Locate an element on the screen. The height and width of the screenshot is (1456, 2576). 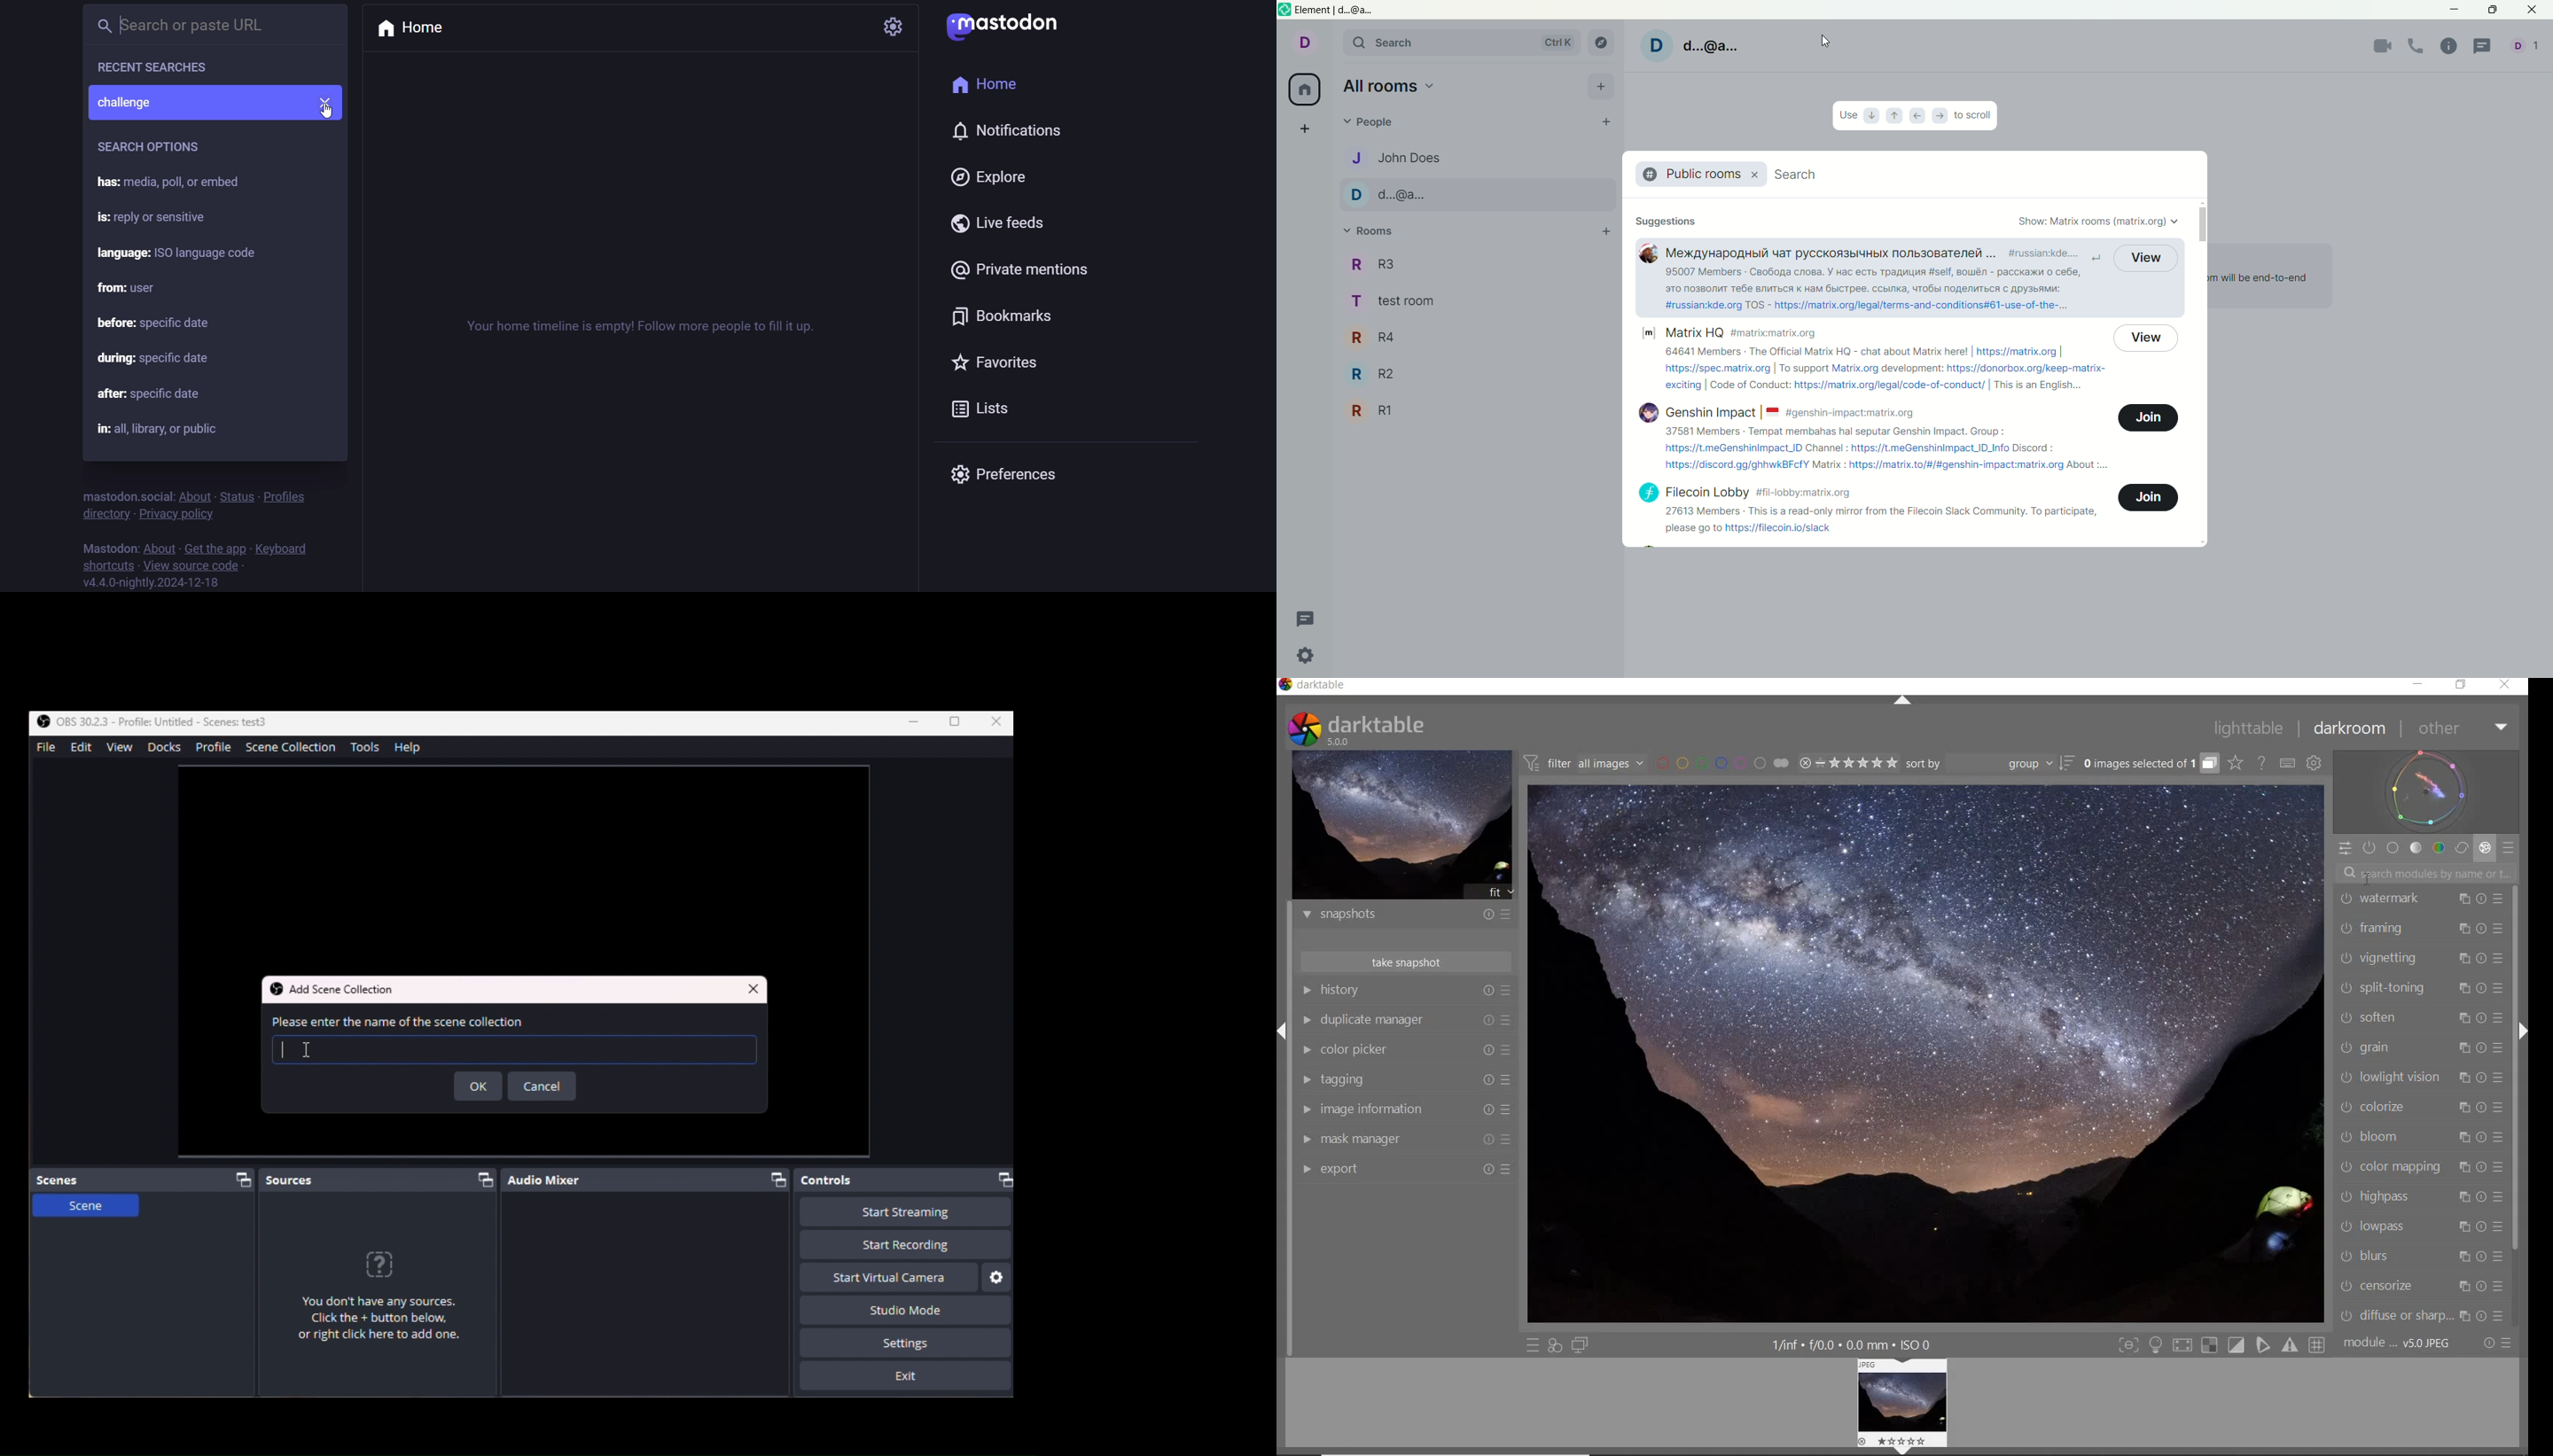
presets is located at coordinates (2502, 926).